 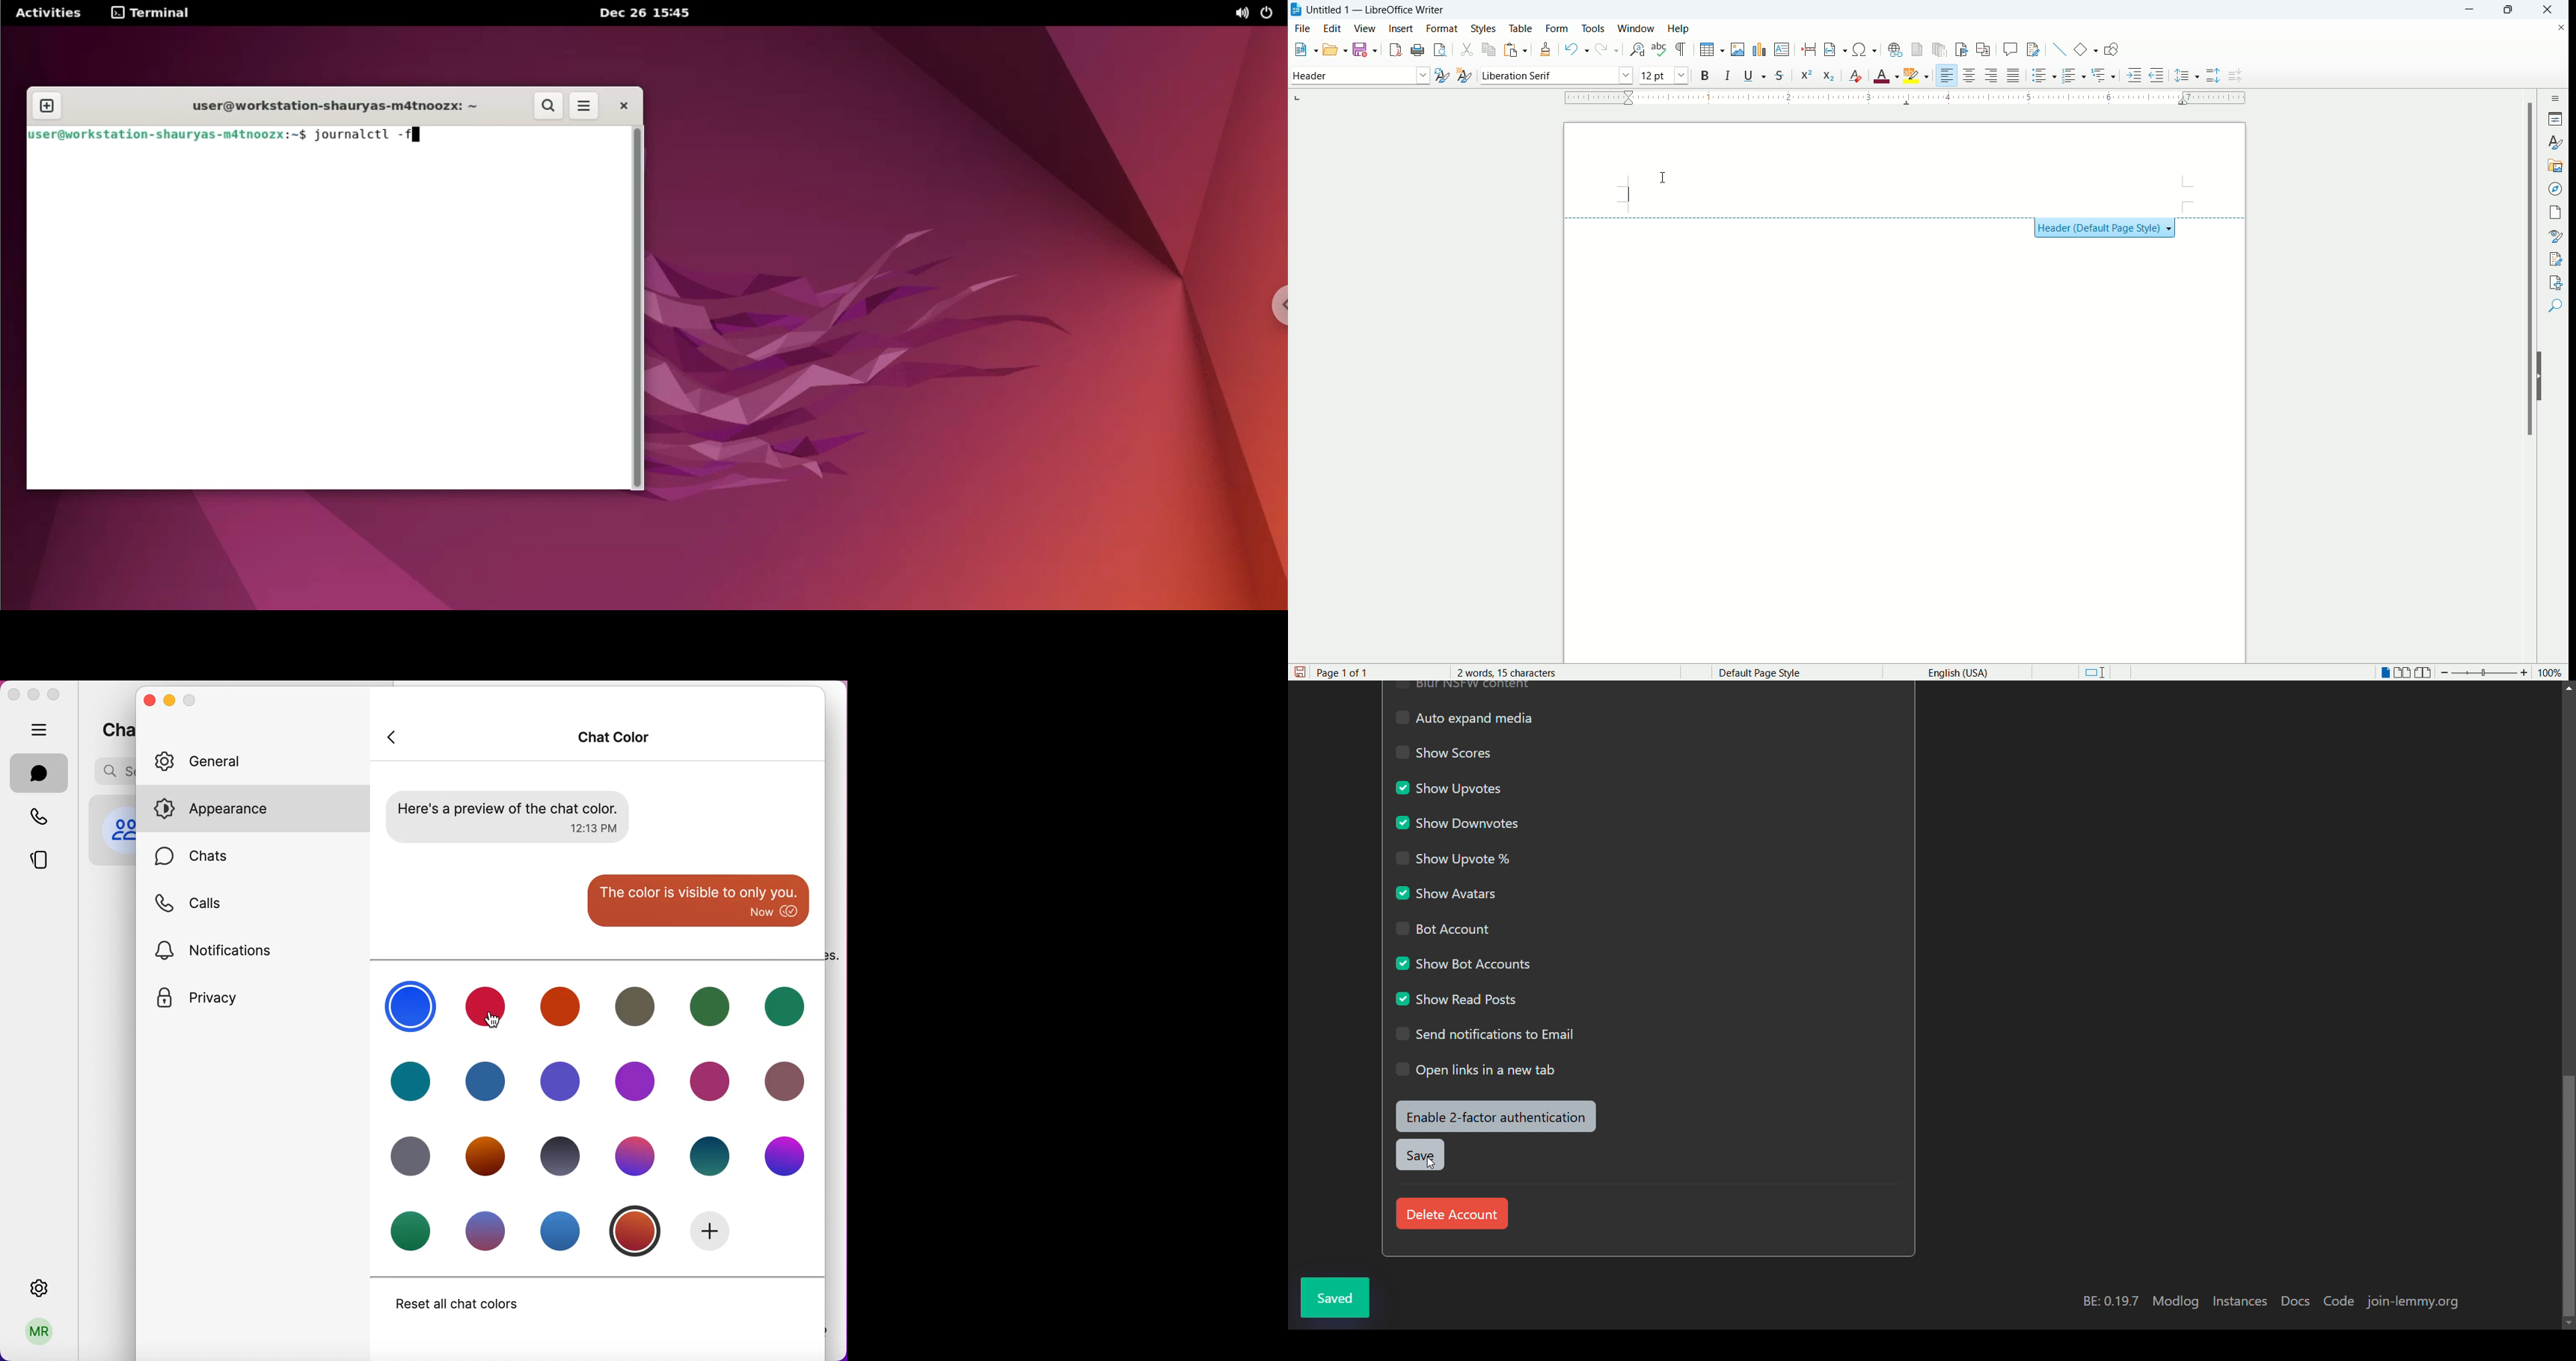 What do you see at coordinates (1297, 9) in the screenshot?
I see `application icon` at bounding box center [1297, 9].